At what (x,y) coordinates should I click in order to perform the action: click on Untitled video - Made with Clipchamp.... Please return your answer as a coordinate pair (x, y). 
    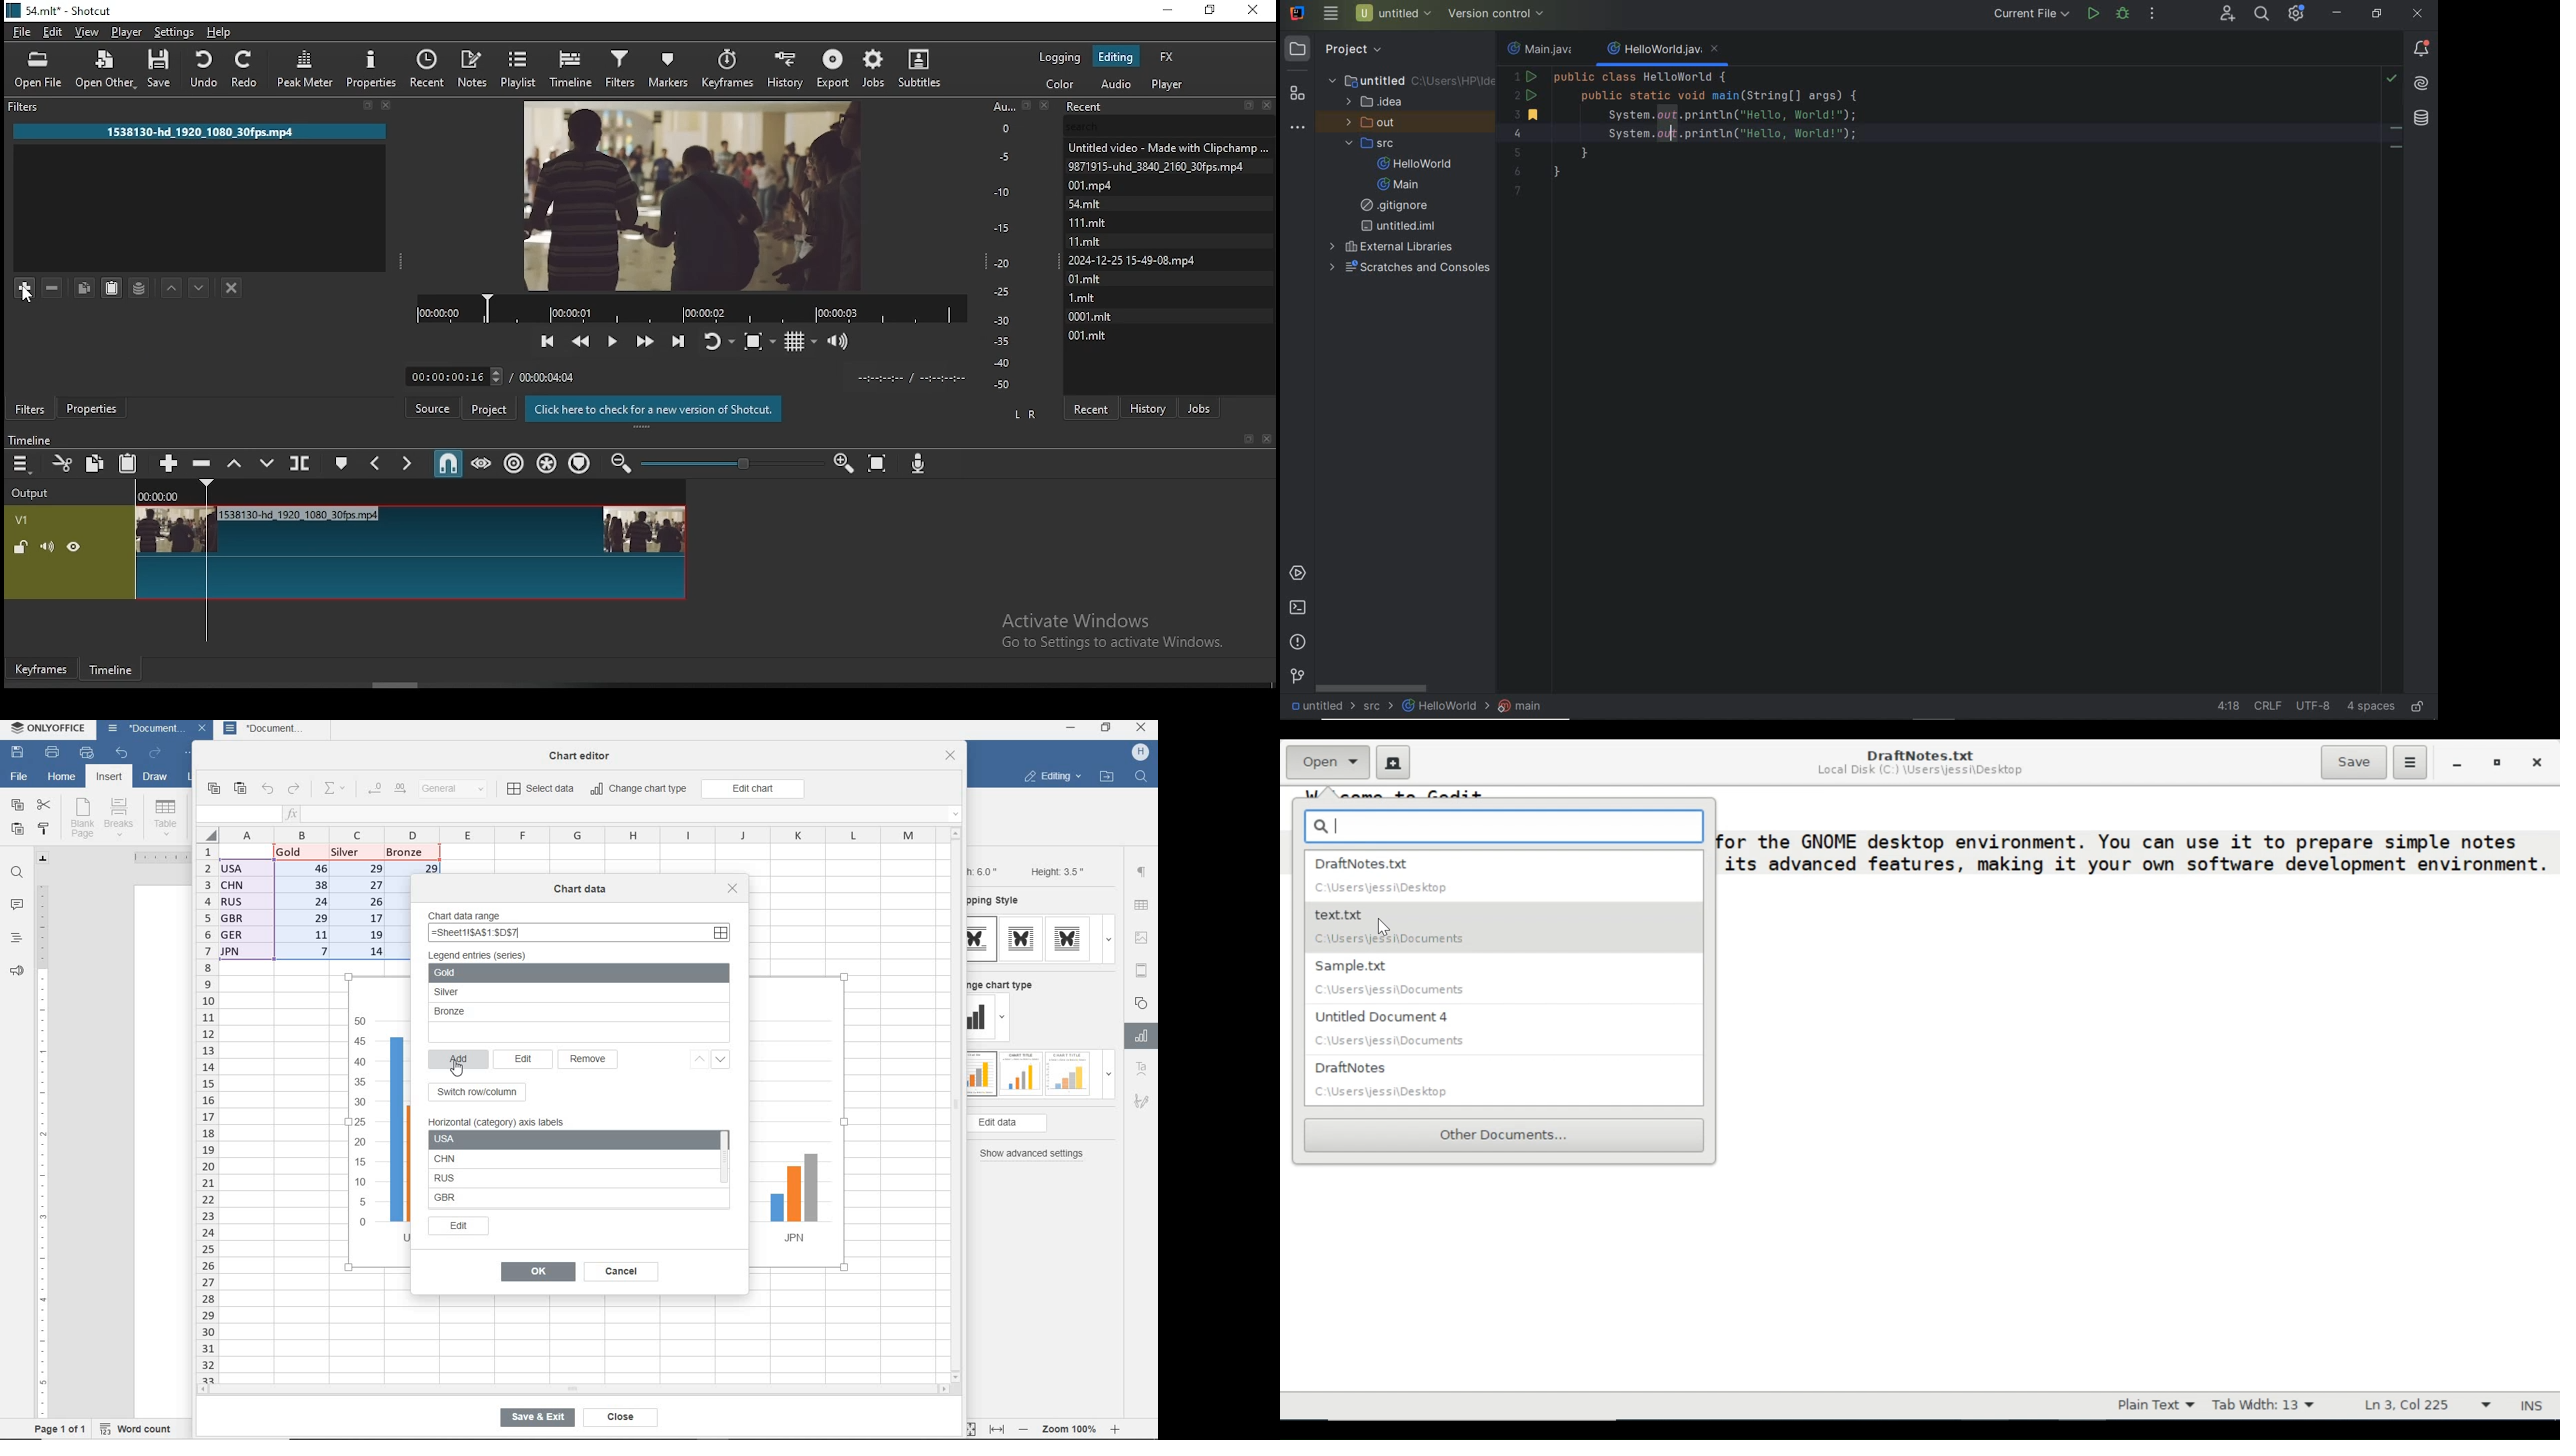
    Looking at the image, I should click on (1172, 147).